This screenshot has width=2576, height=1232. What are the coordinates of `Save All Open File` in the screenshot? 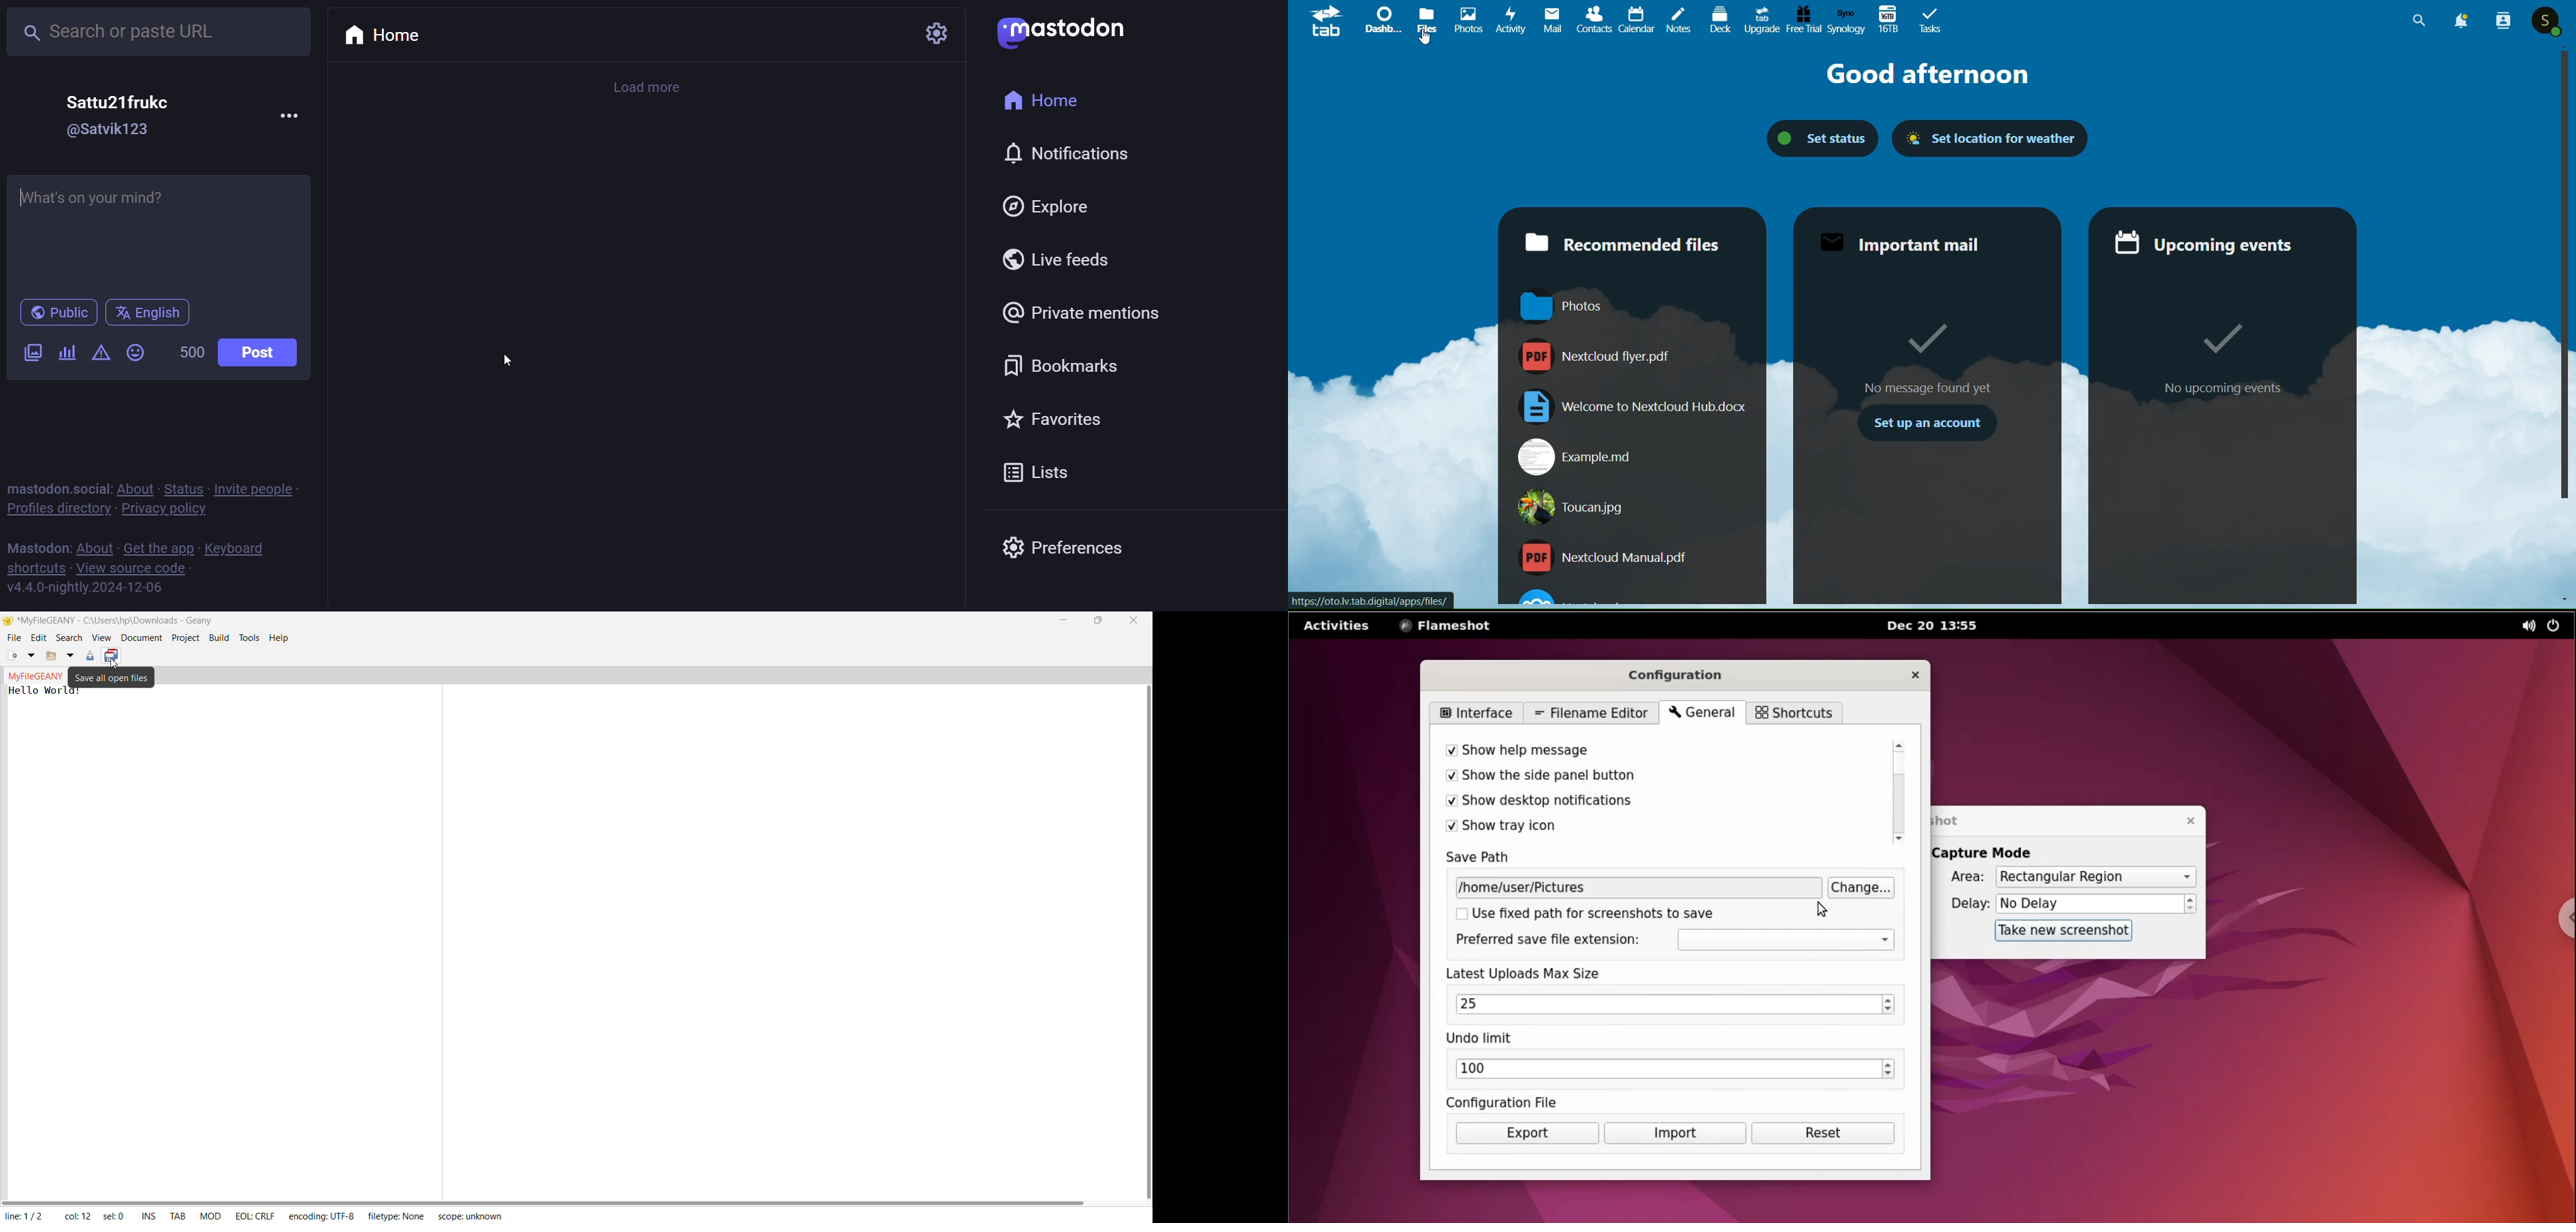 It's located at (111, 678).